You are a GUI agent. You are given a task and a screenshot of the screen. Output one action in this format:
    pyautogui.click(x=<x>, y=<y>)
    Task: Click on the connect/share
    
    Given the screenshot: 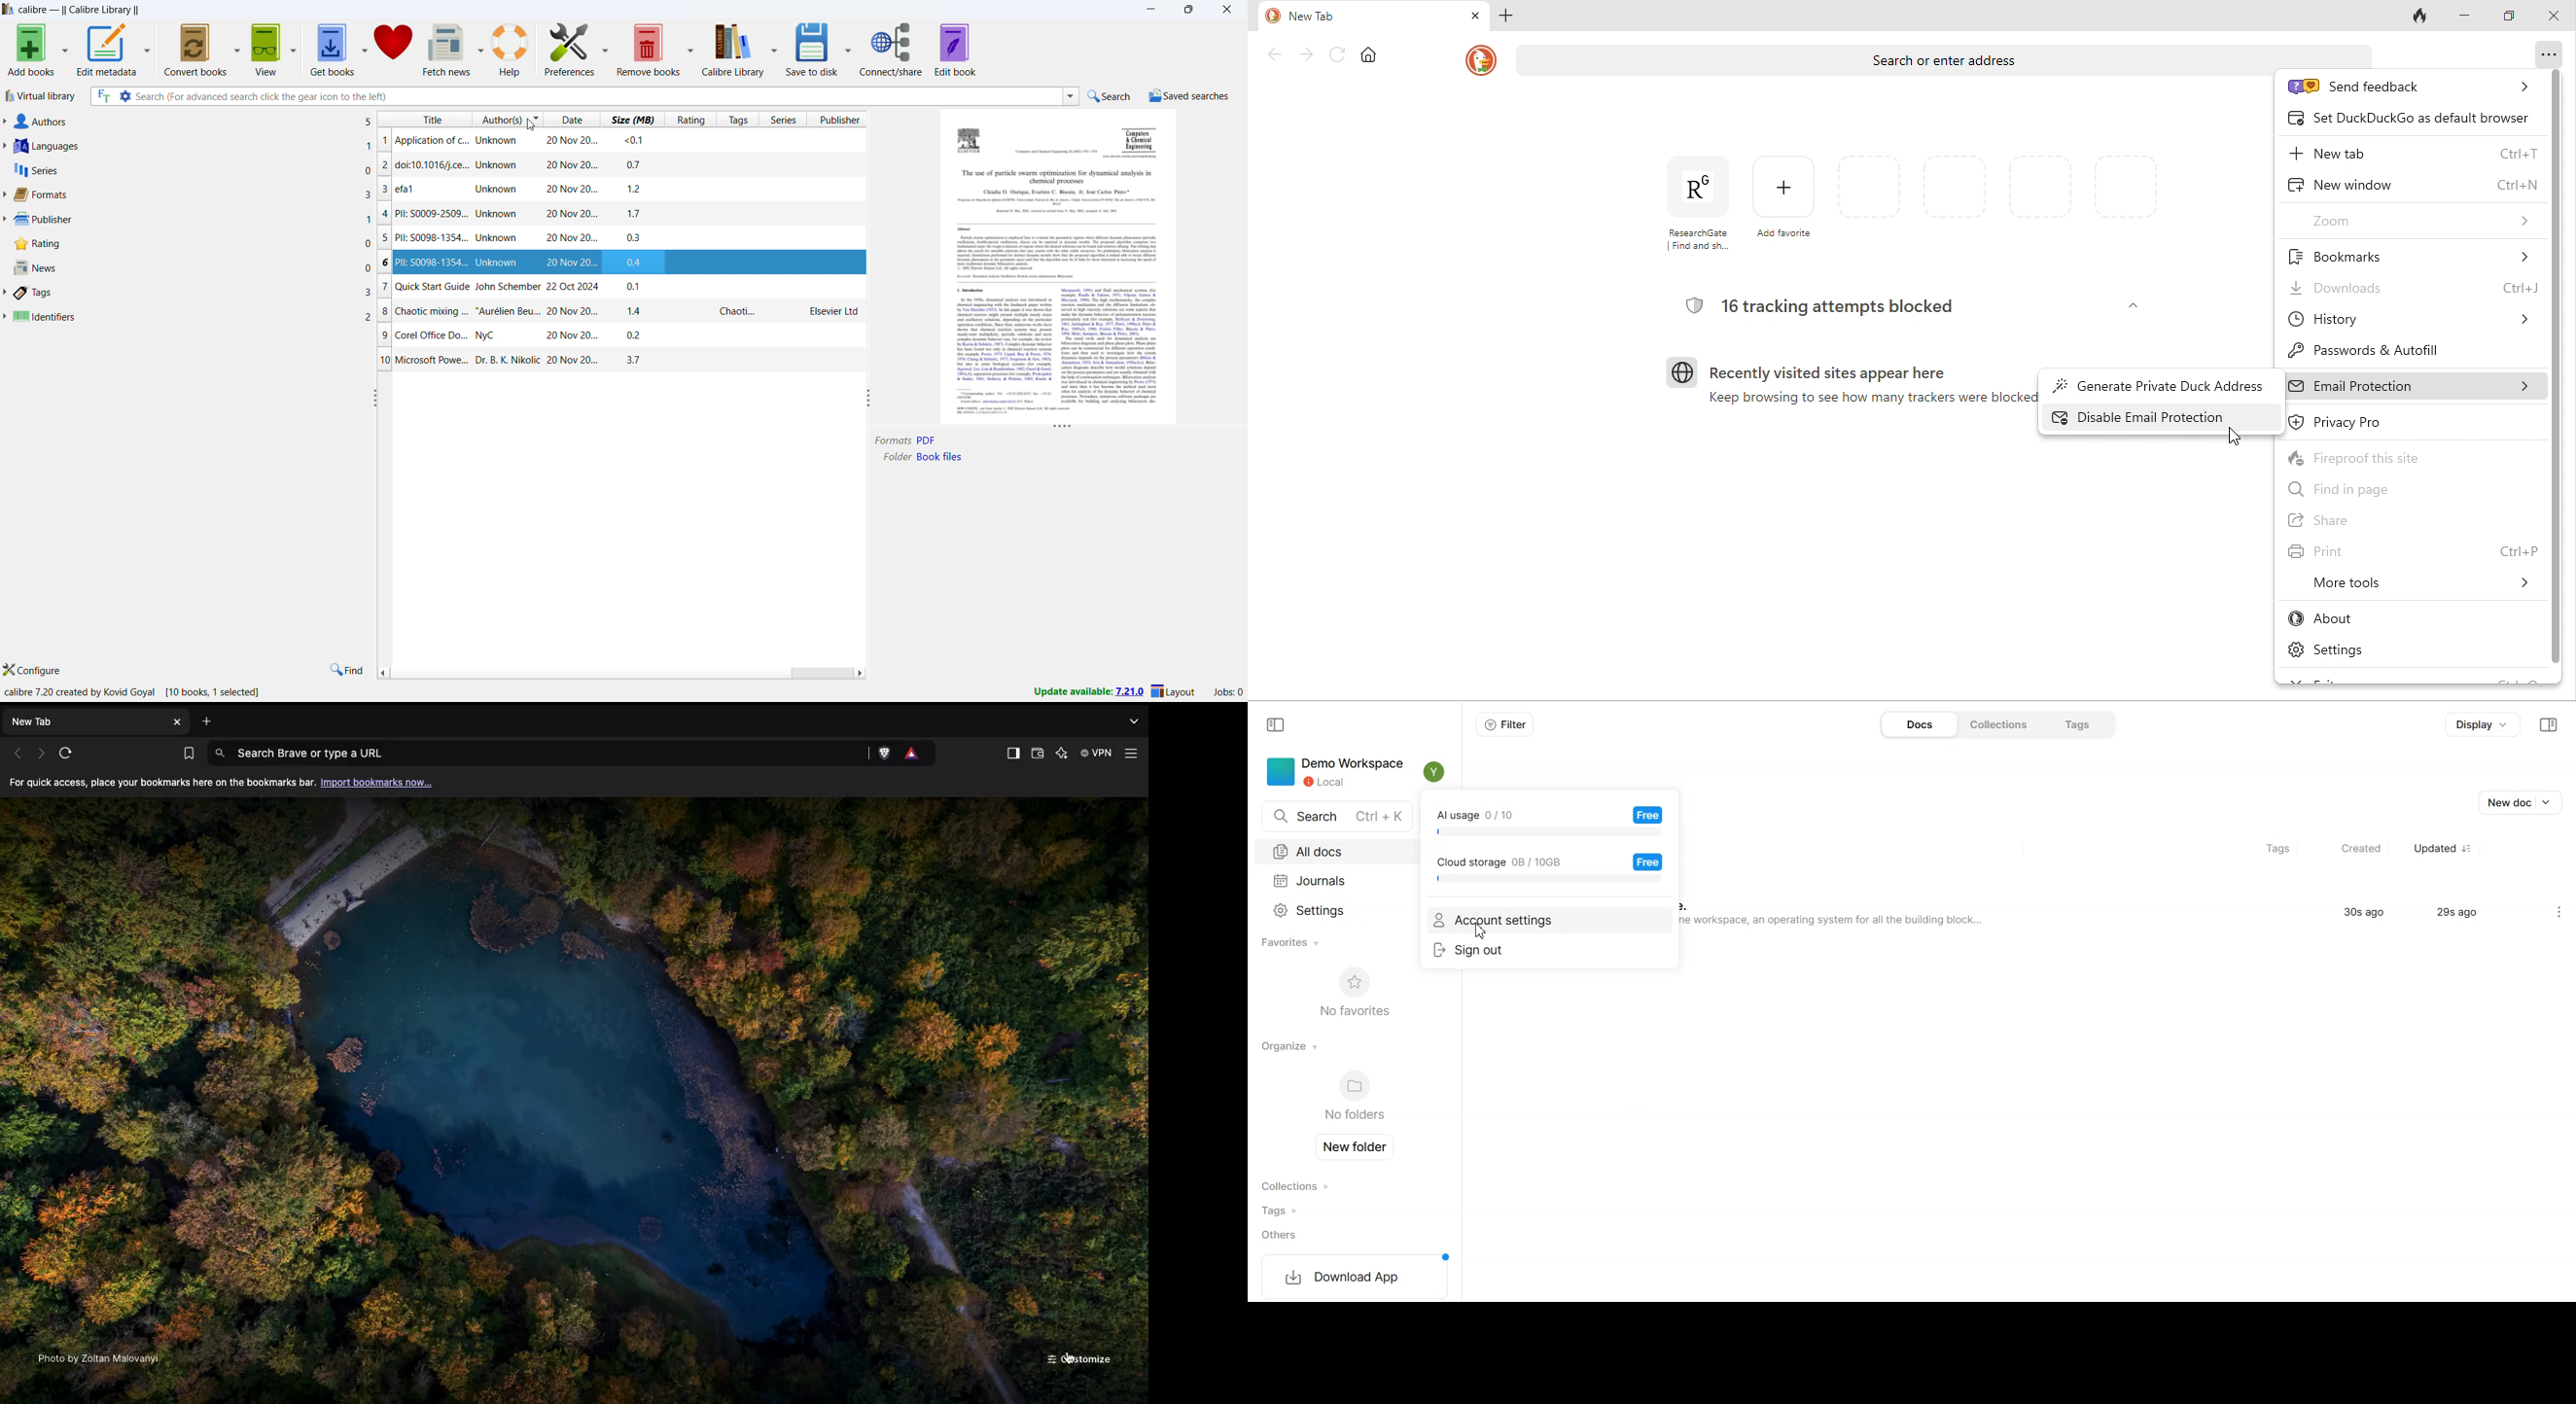 What is the action you would take?
    pyautogui.click(x=892, y=49)
    